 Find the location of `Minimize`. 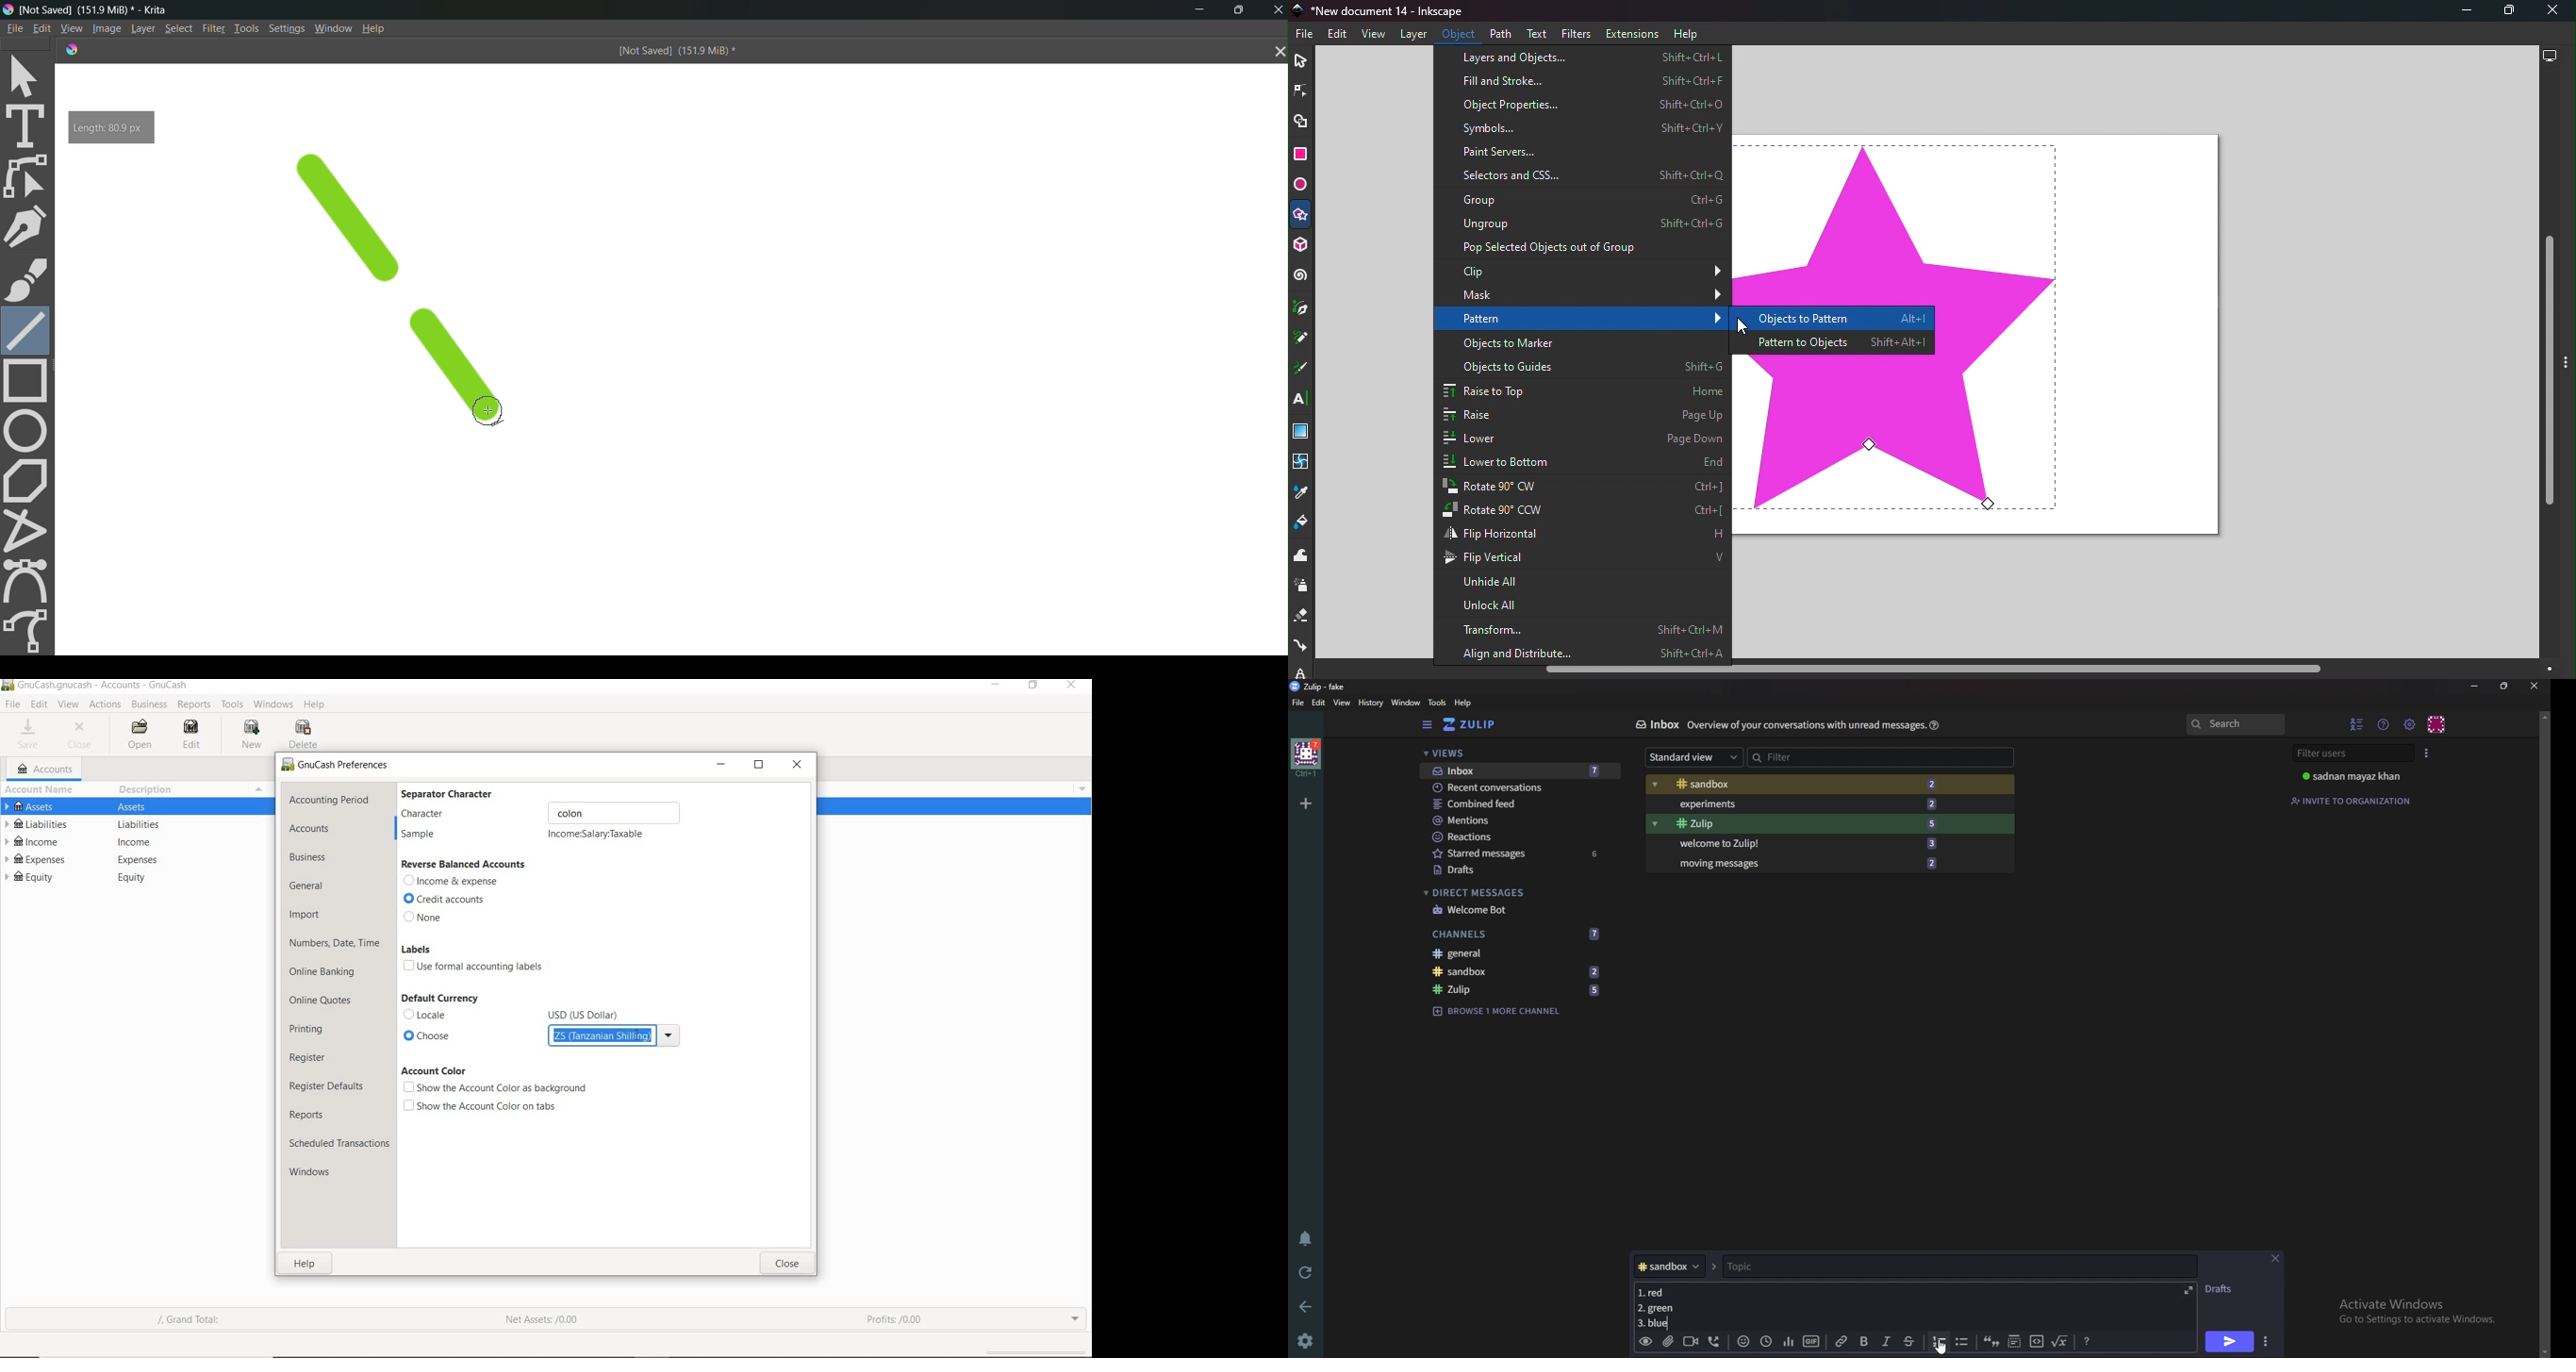

Minimize is located at coordinates (2476, 686).